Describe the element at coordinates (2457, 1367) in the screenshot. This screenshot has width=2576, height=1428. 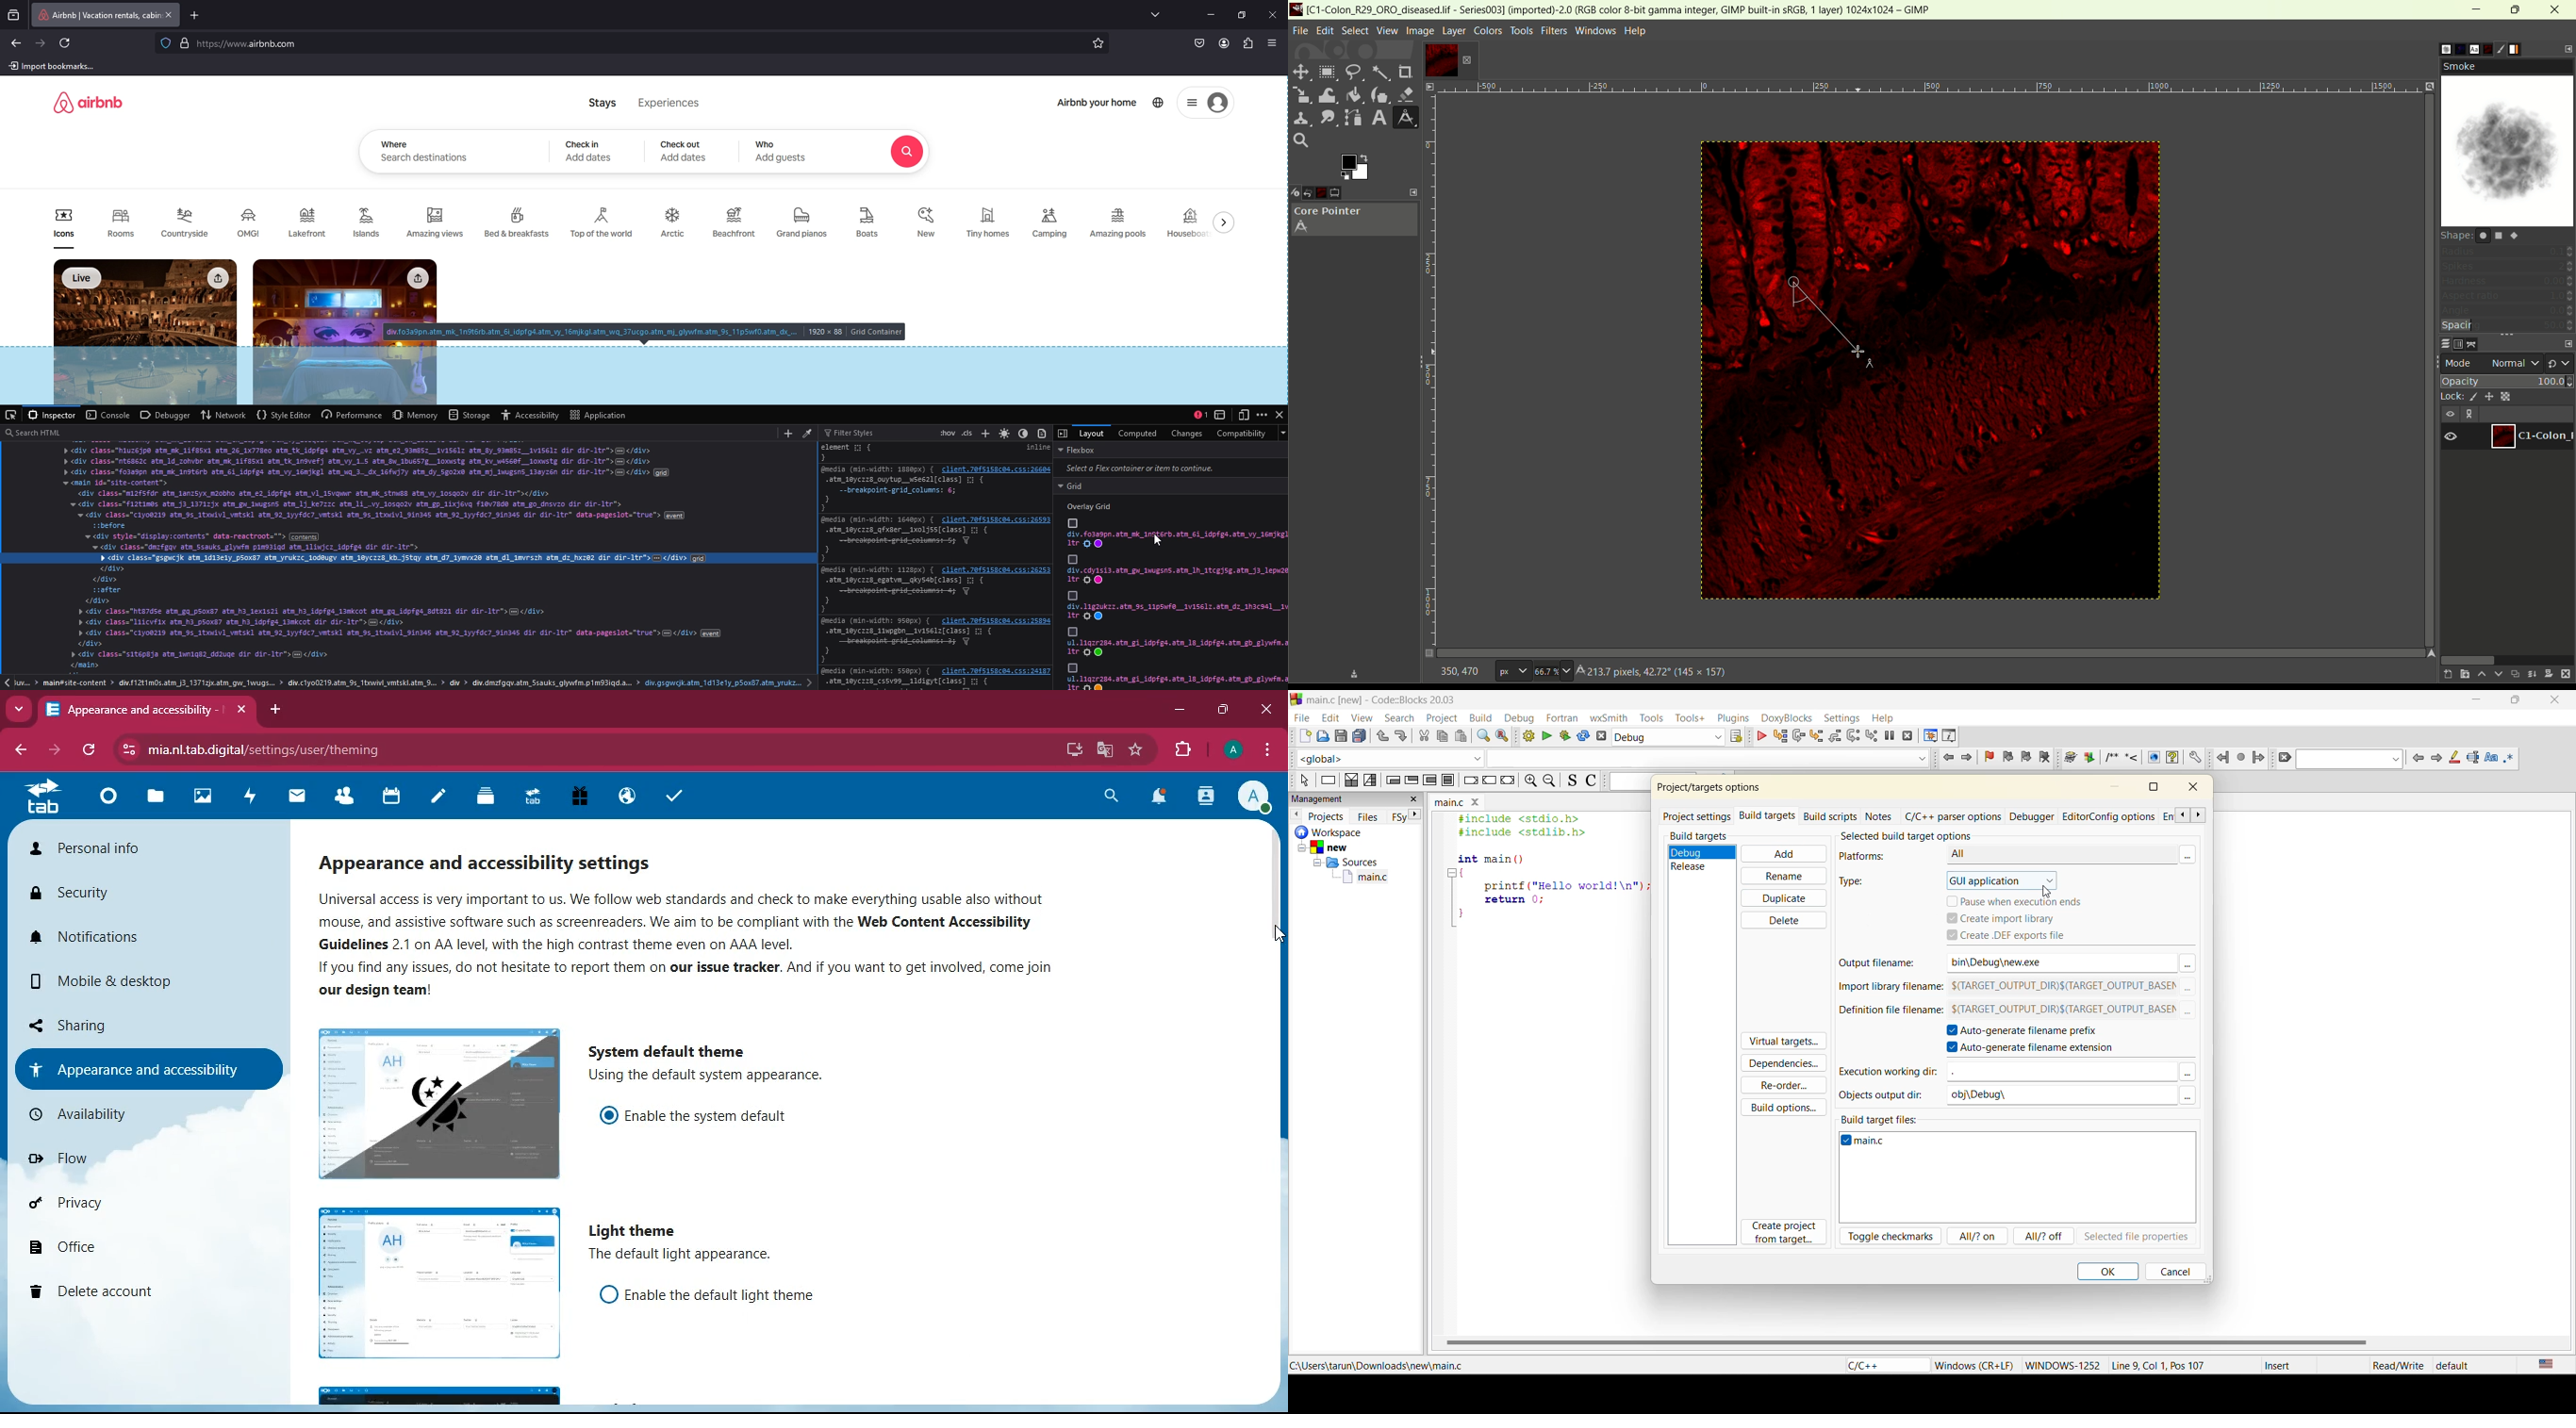
I see `default` at that location.